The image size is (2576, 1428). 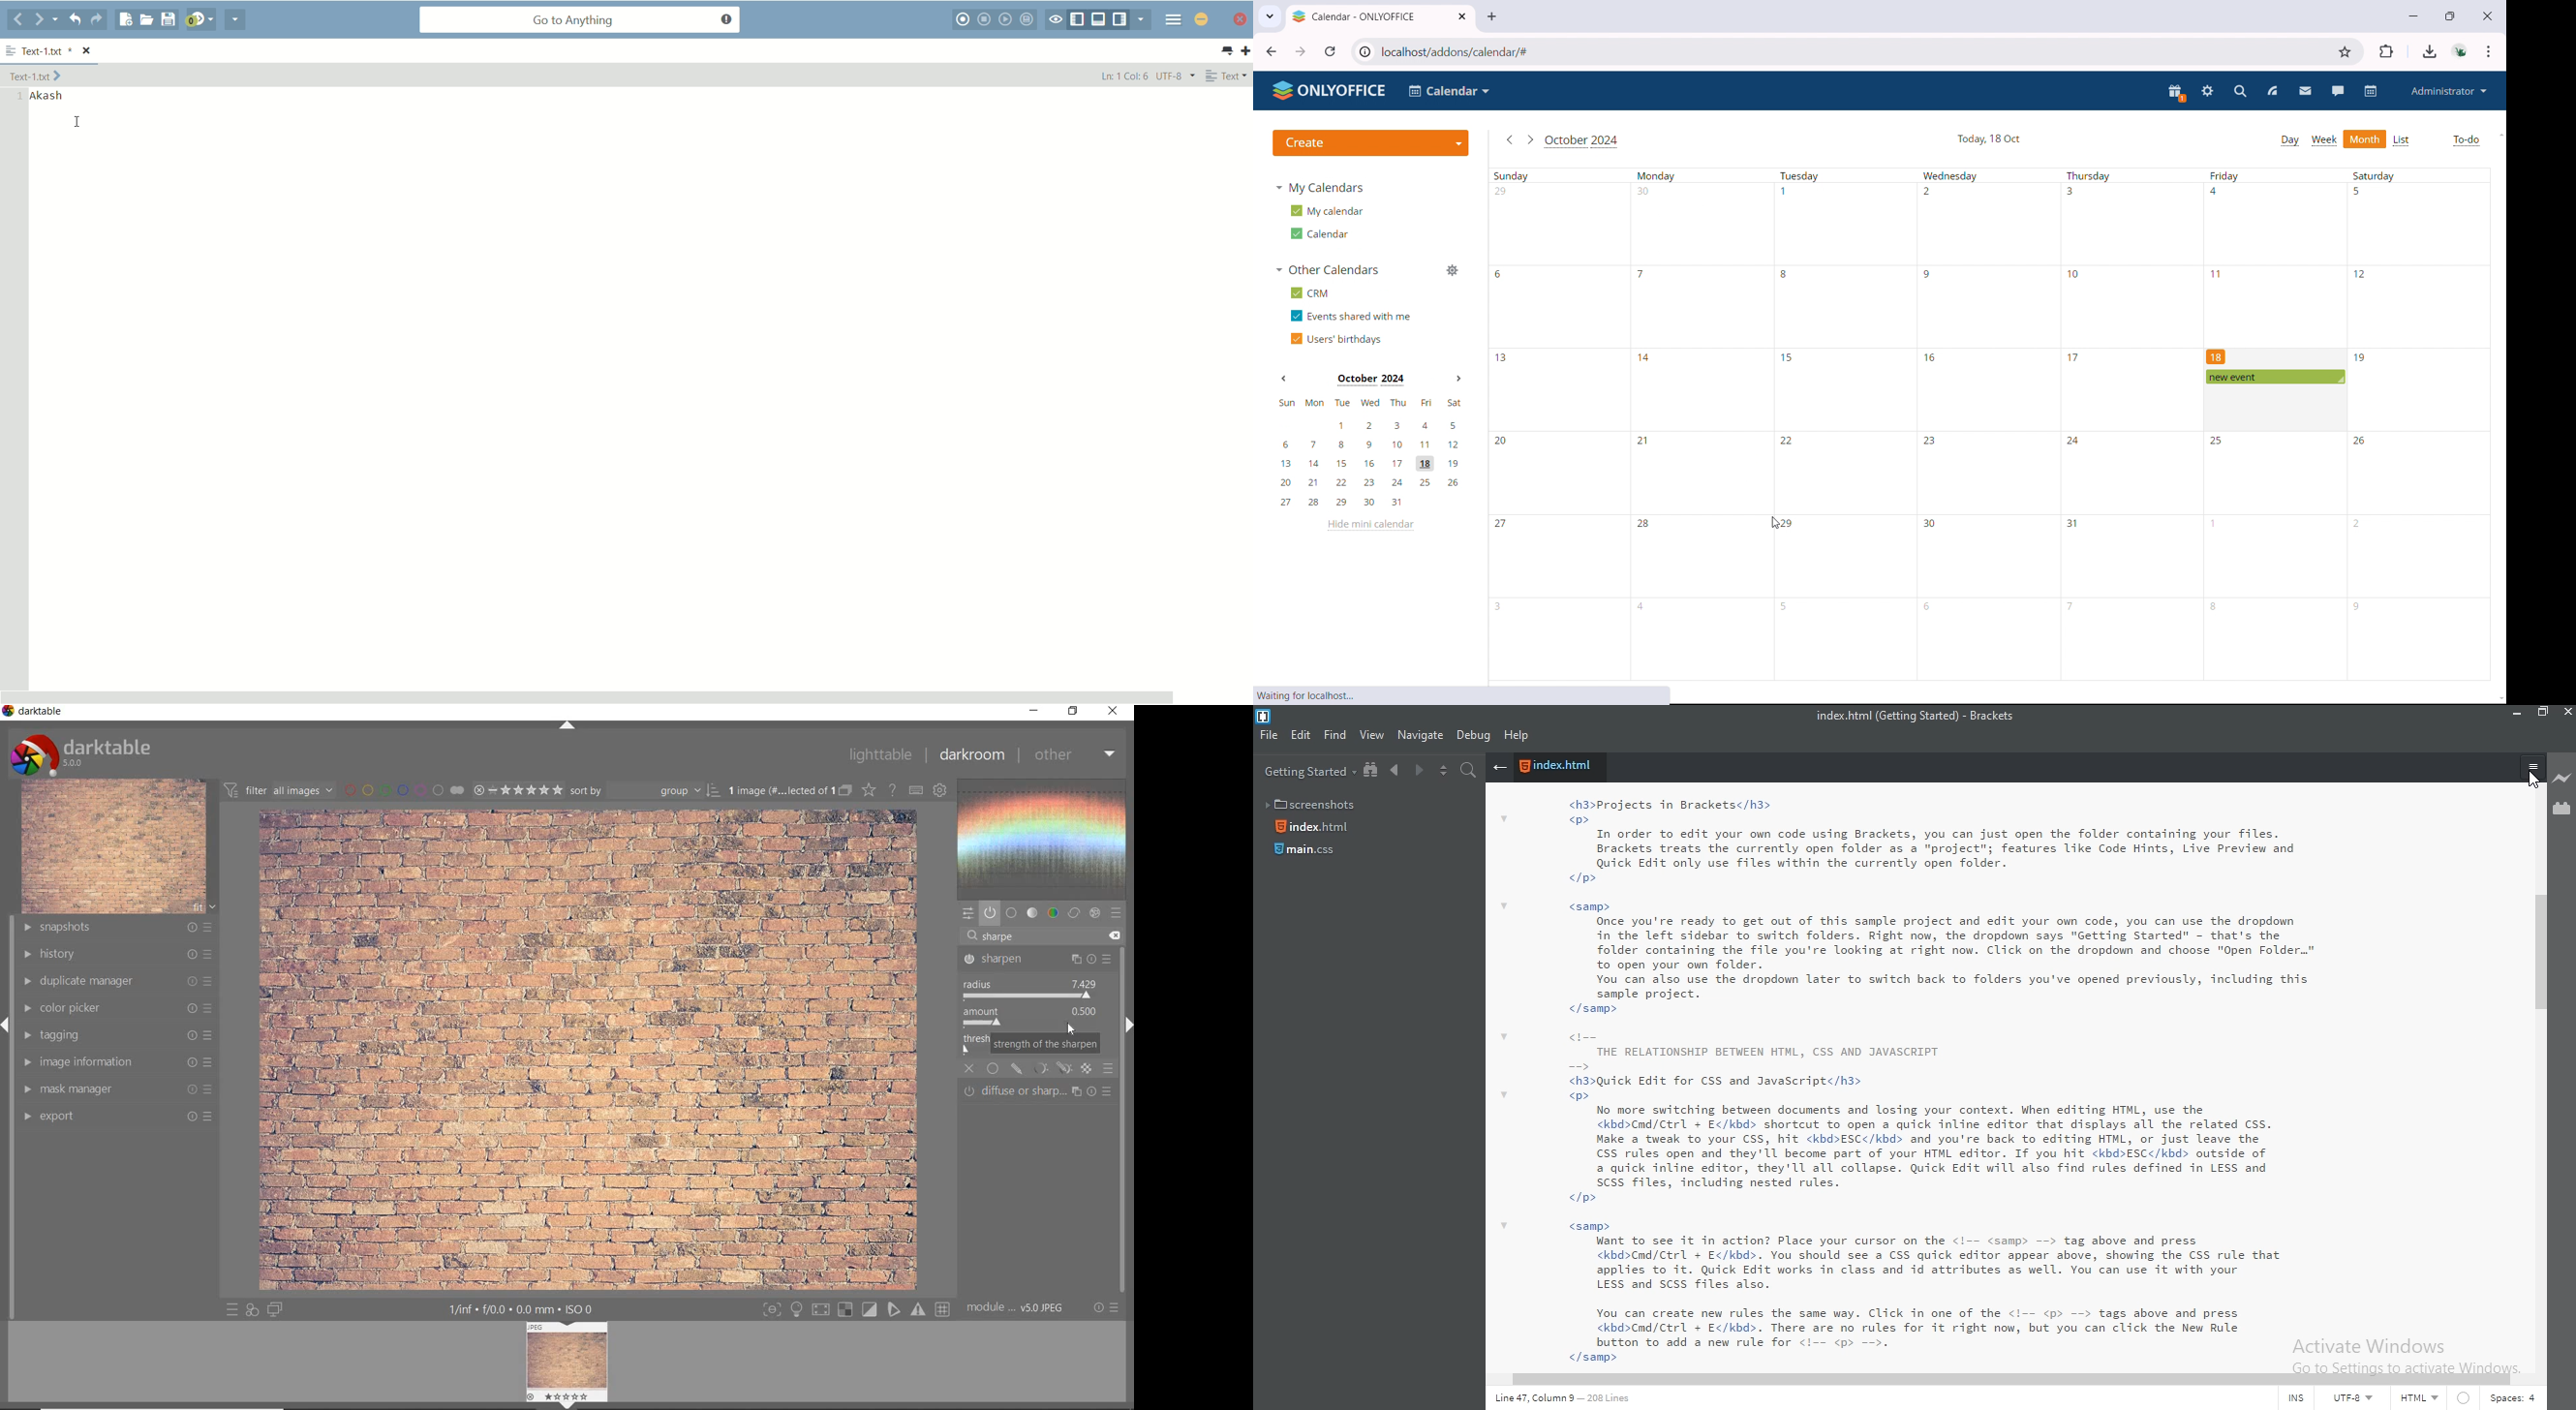 I want to click on 17, so click(x=2074, y=357).